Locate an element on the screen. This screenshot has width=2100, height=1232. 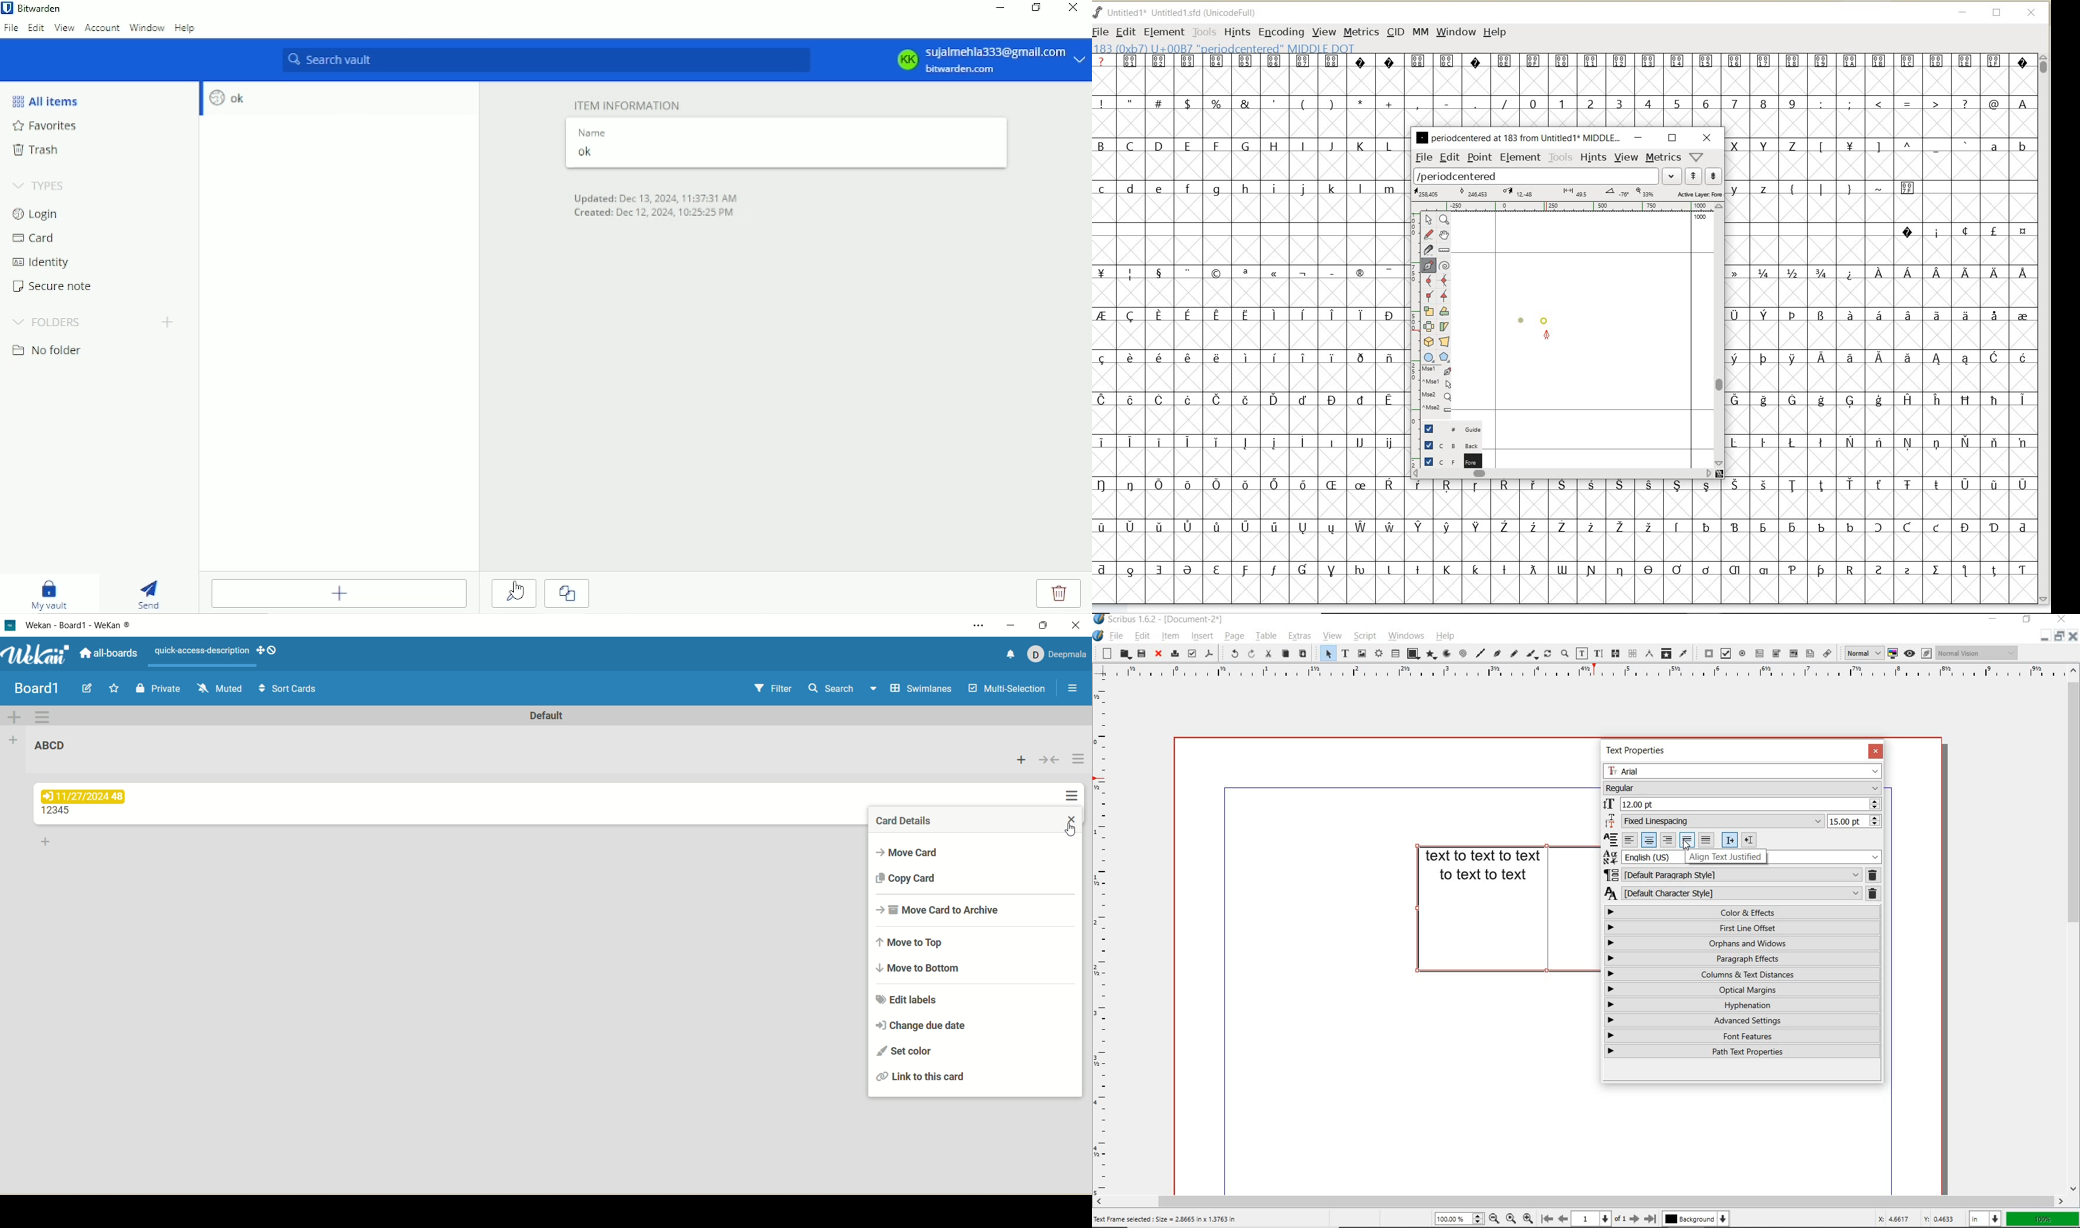
cursor is located at coordinates (1687, 846).